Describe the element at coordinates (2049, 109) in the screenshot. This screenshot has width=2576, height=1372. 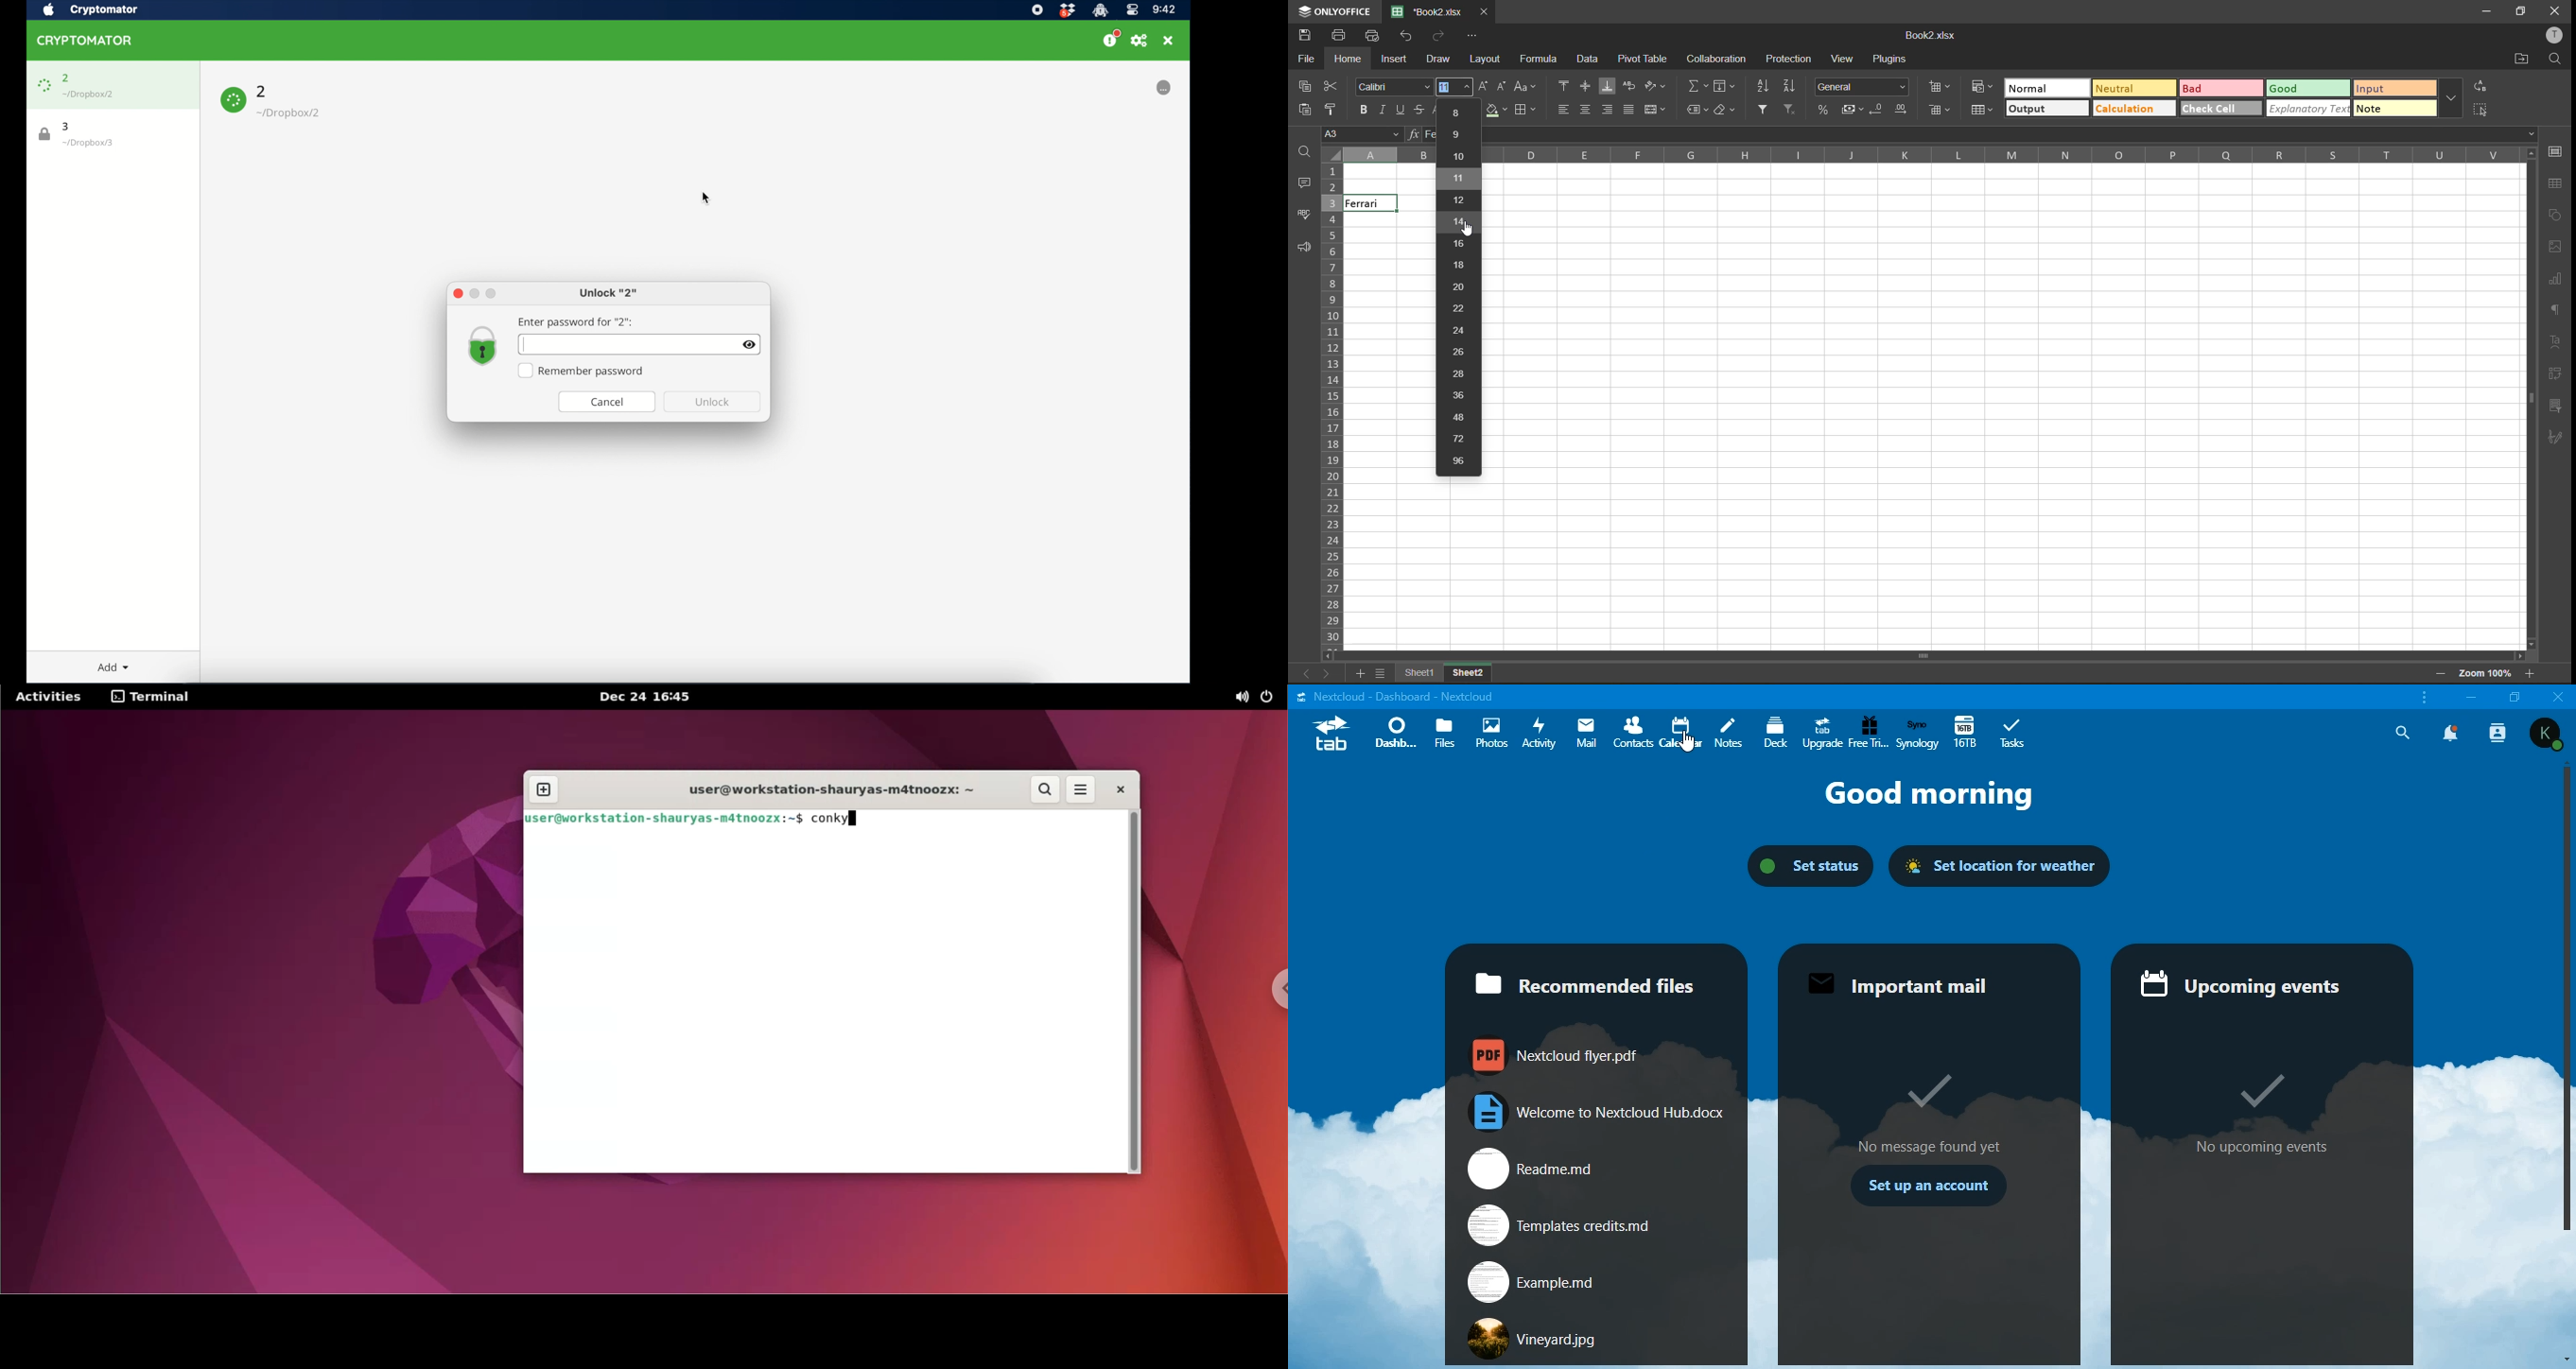
I see `output` at that location.